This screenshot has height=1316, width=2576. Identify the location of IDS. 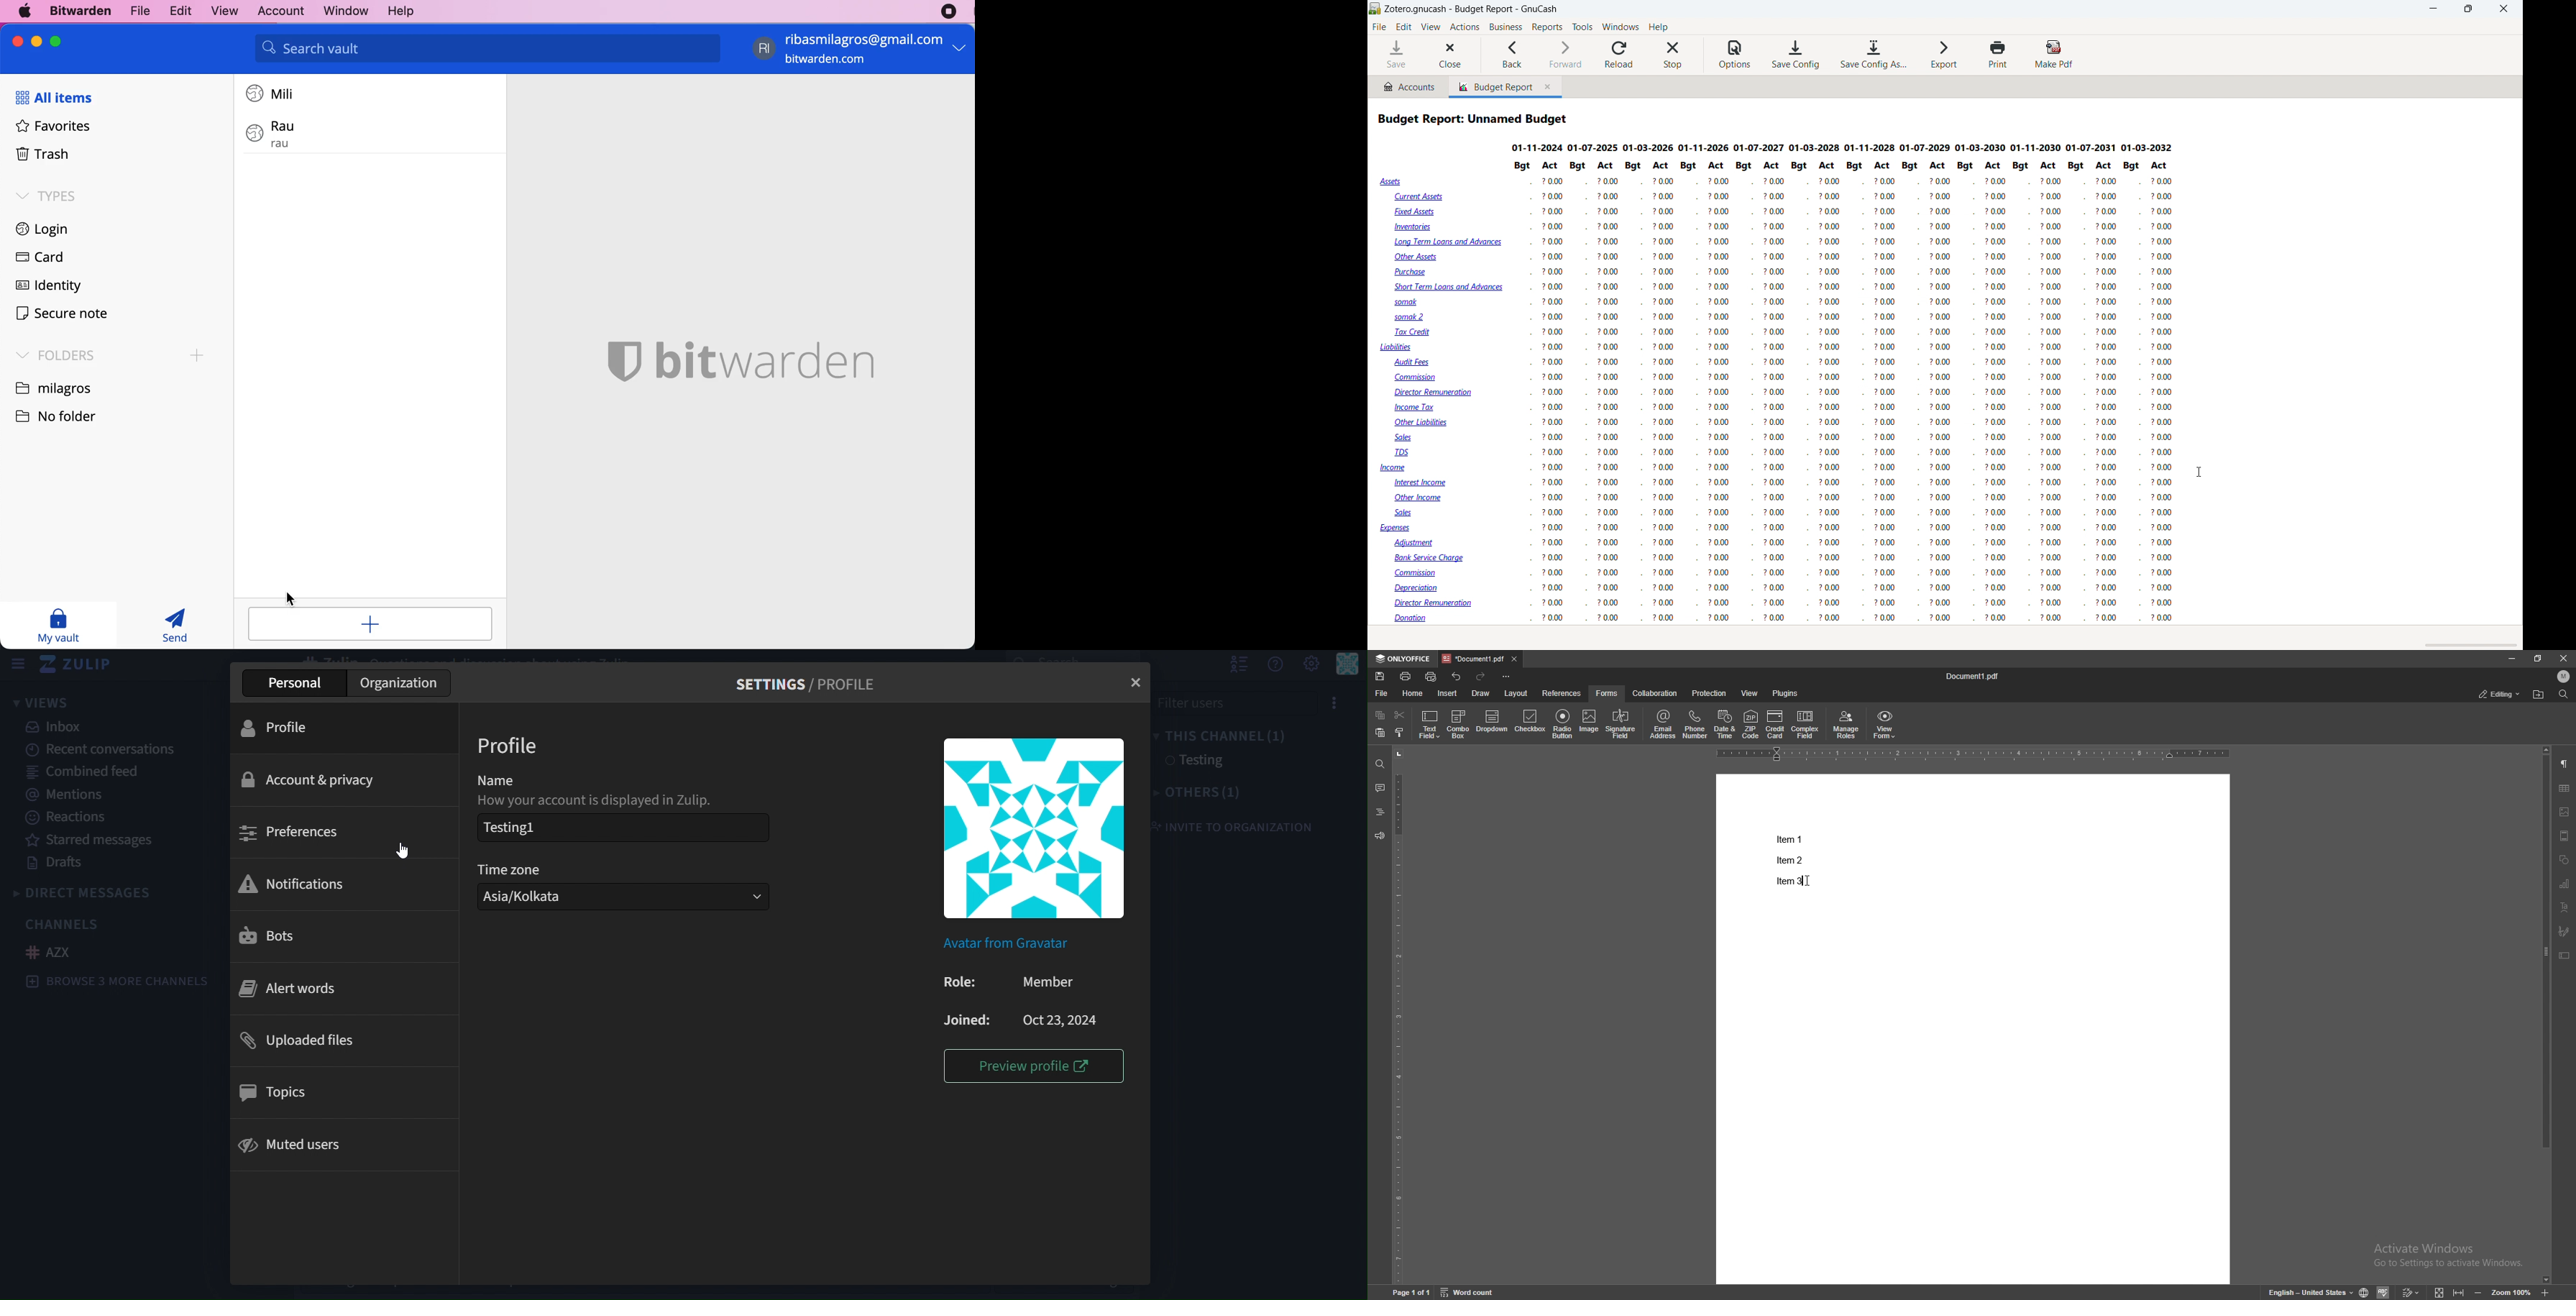
(1404, 453).